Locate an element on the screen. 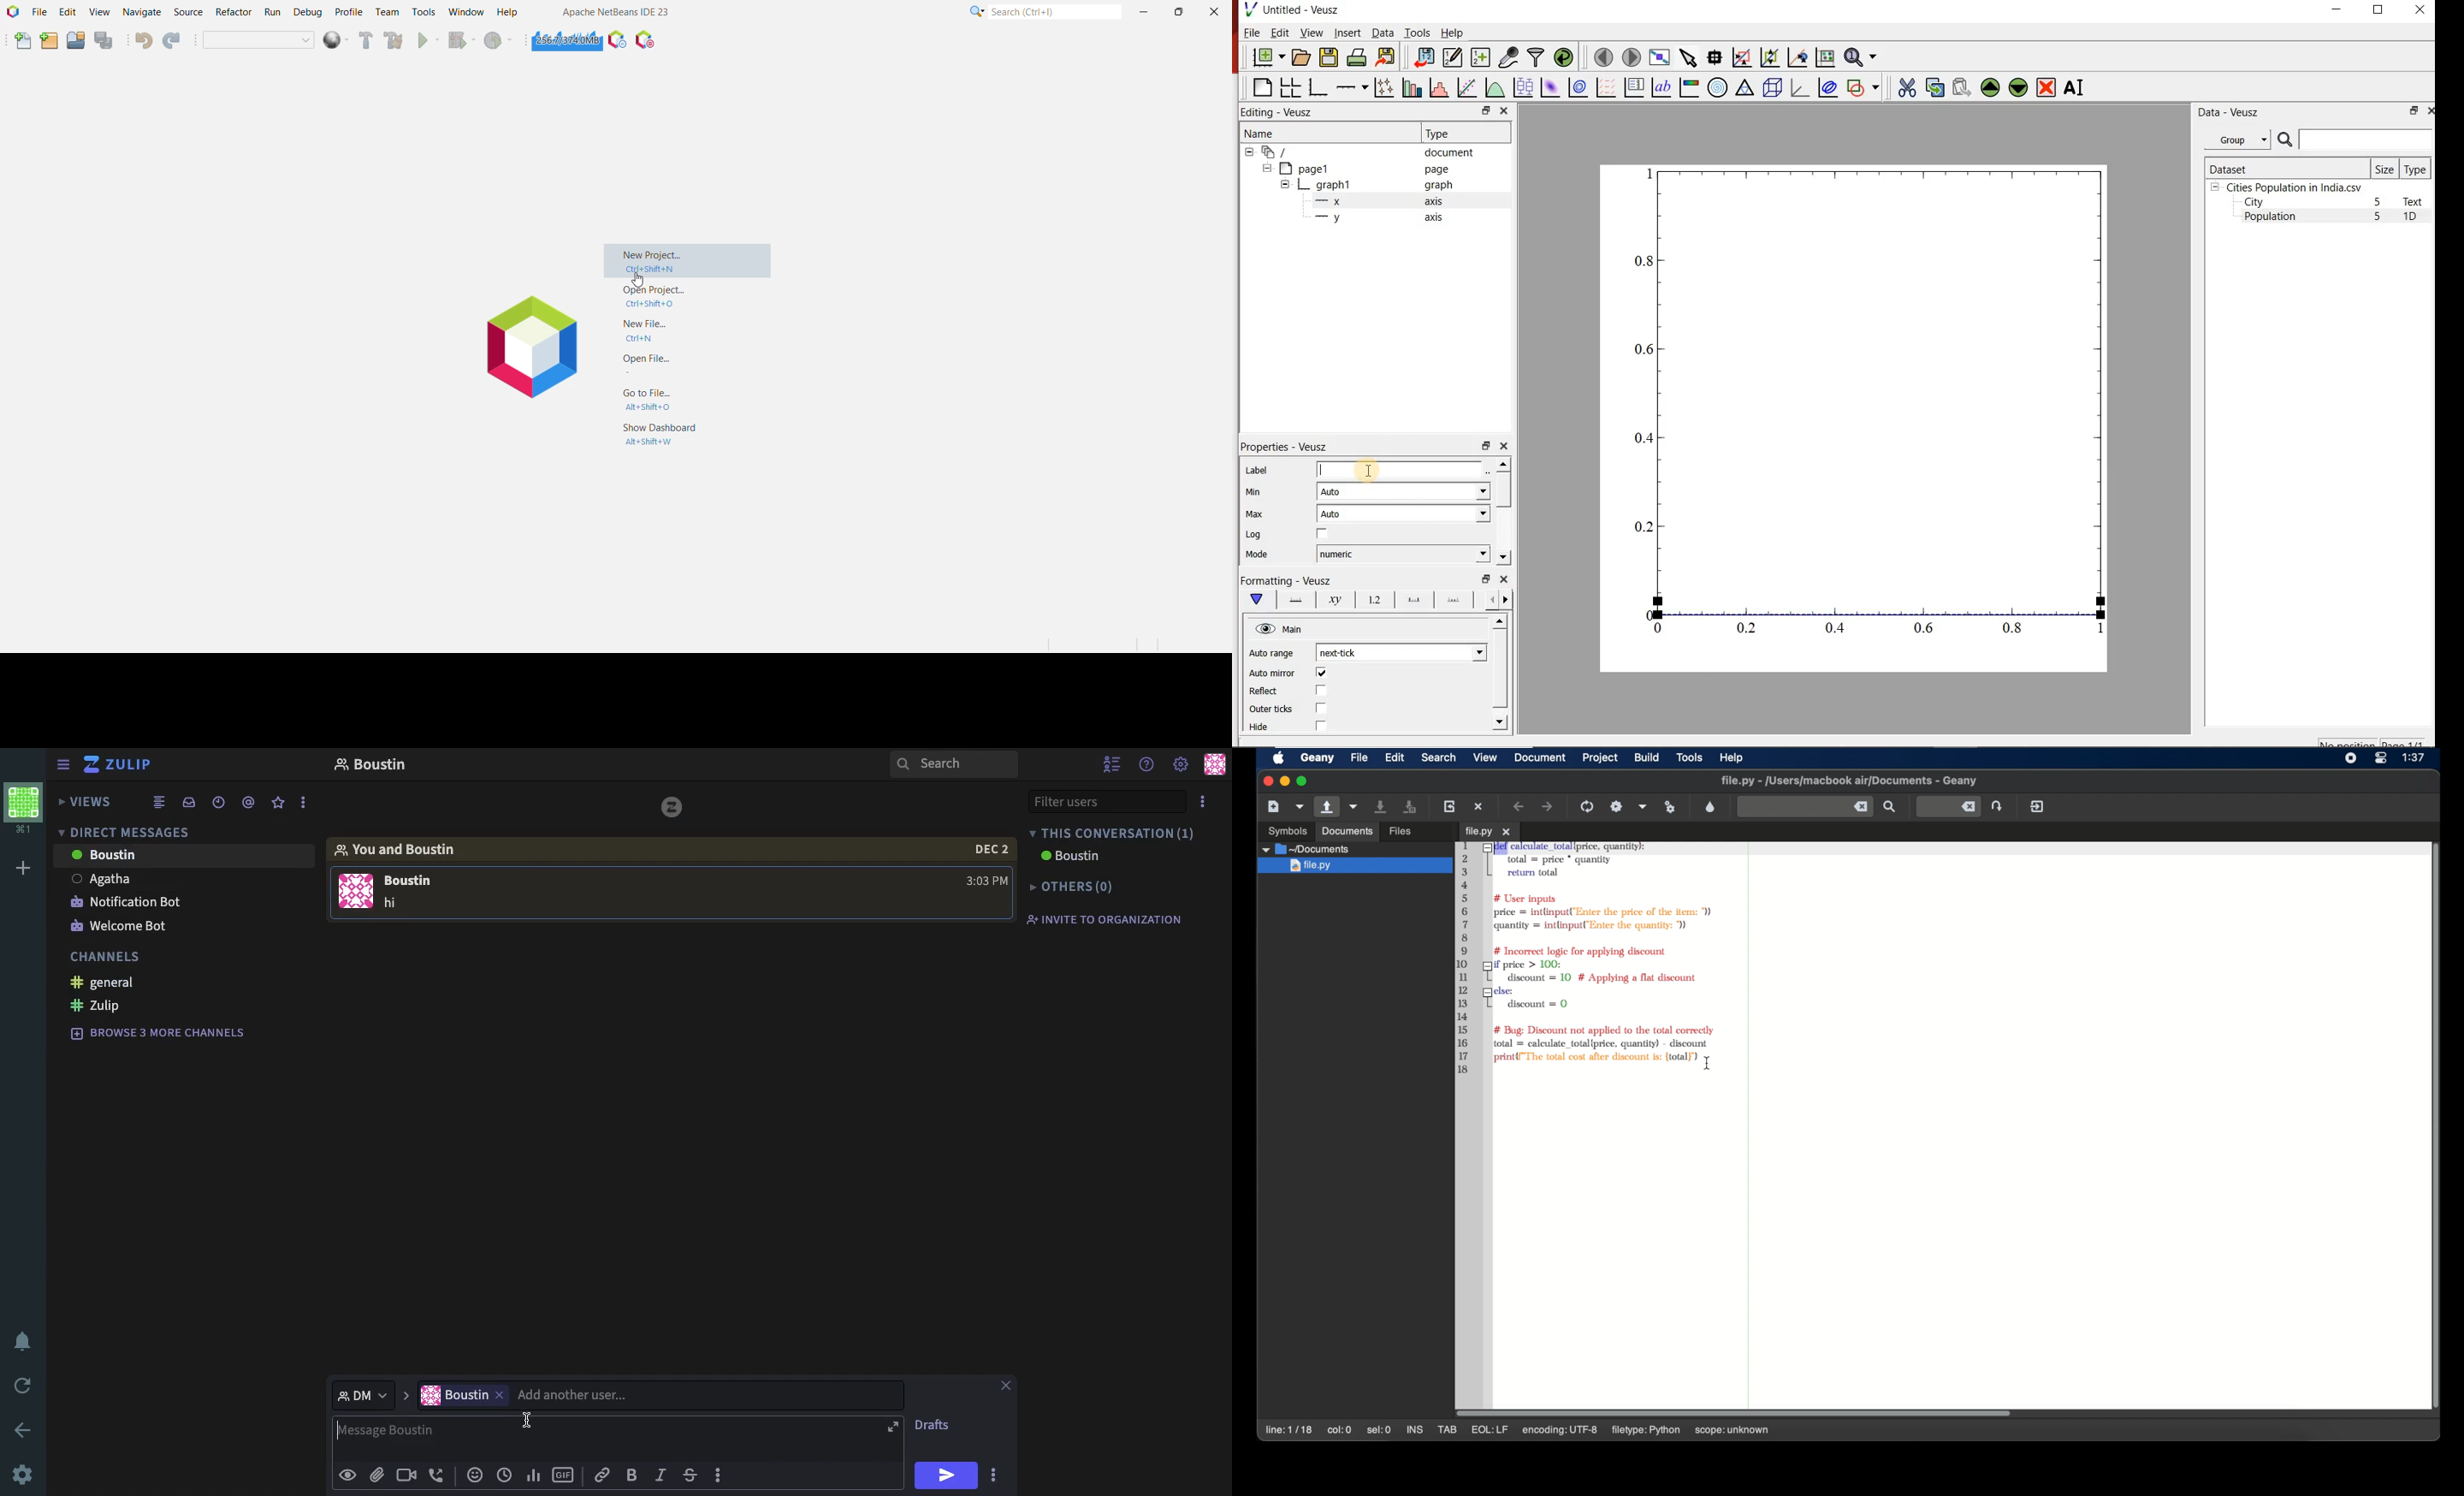 The image size is (2464, 1512). Boustin is located at coordinates (1074, 856).